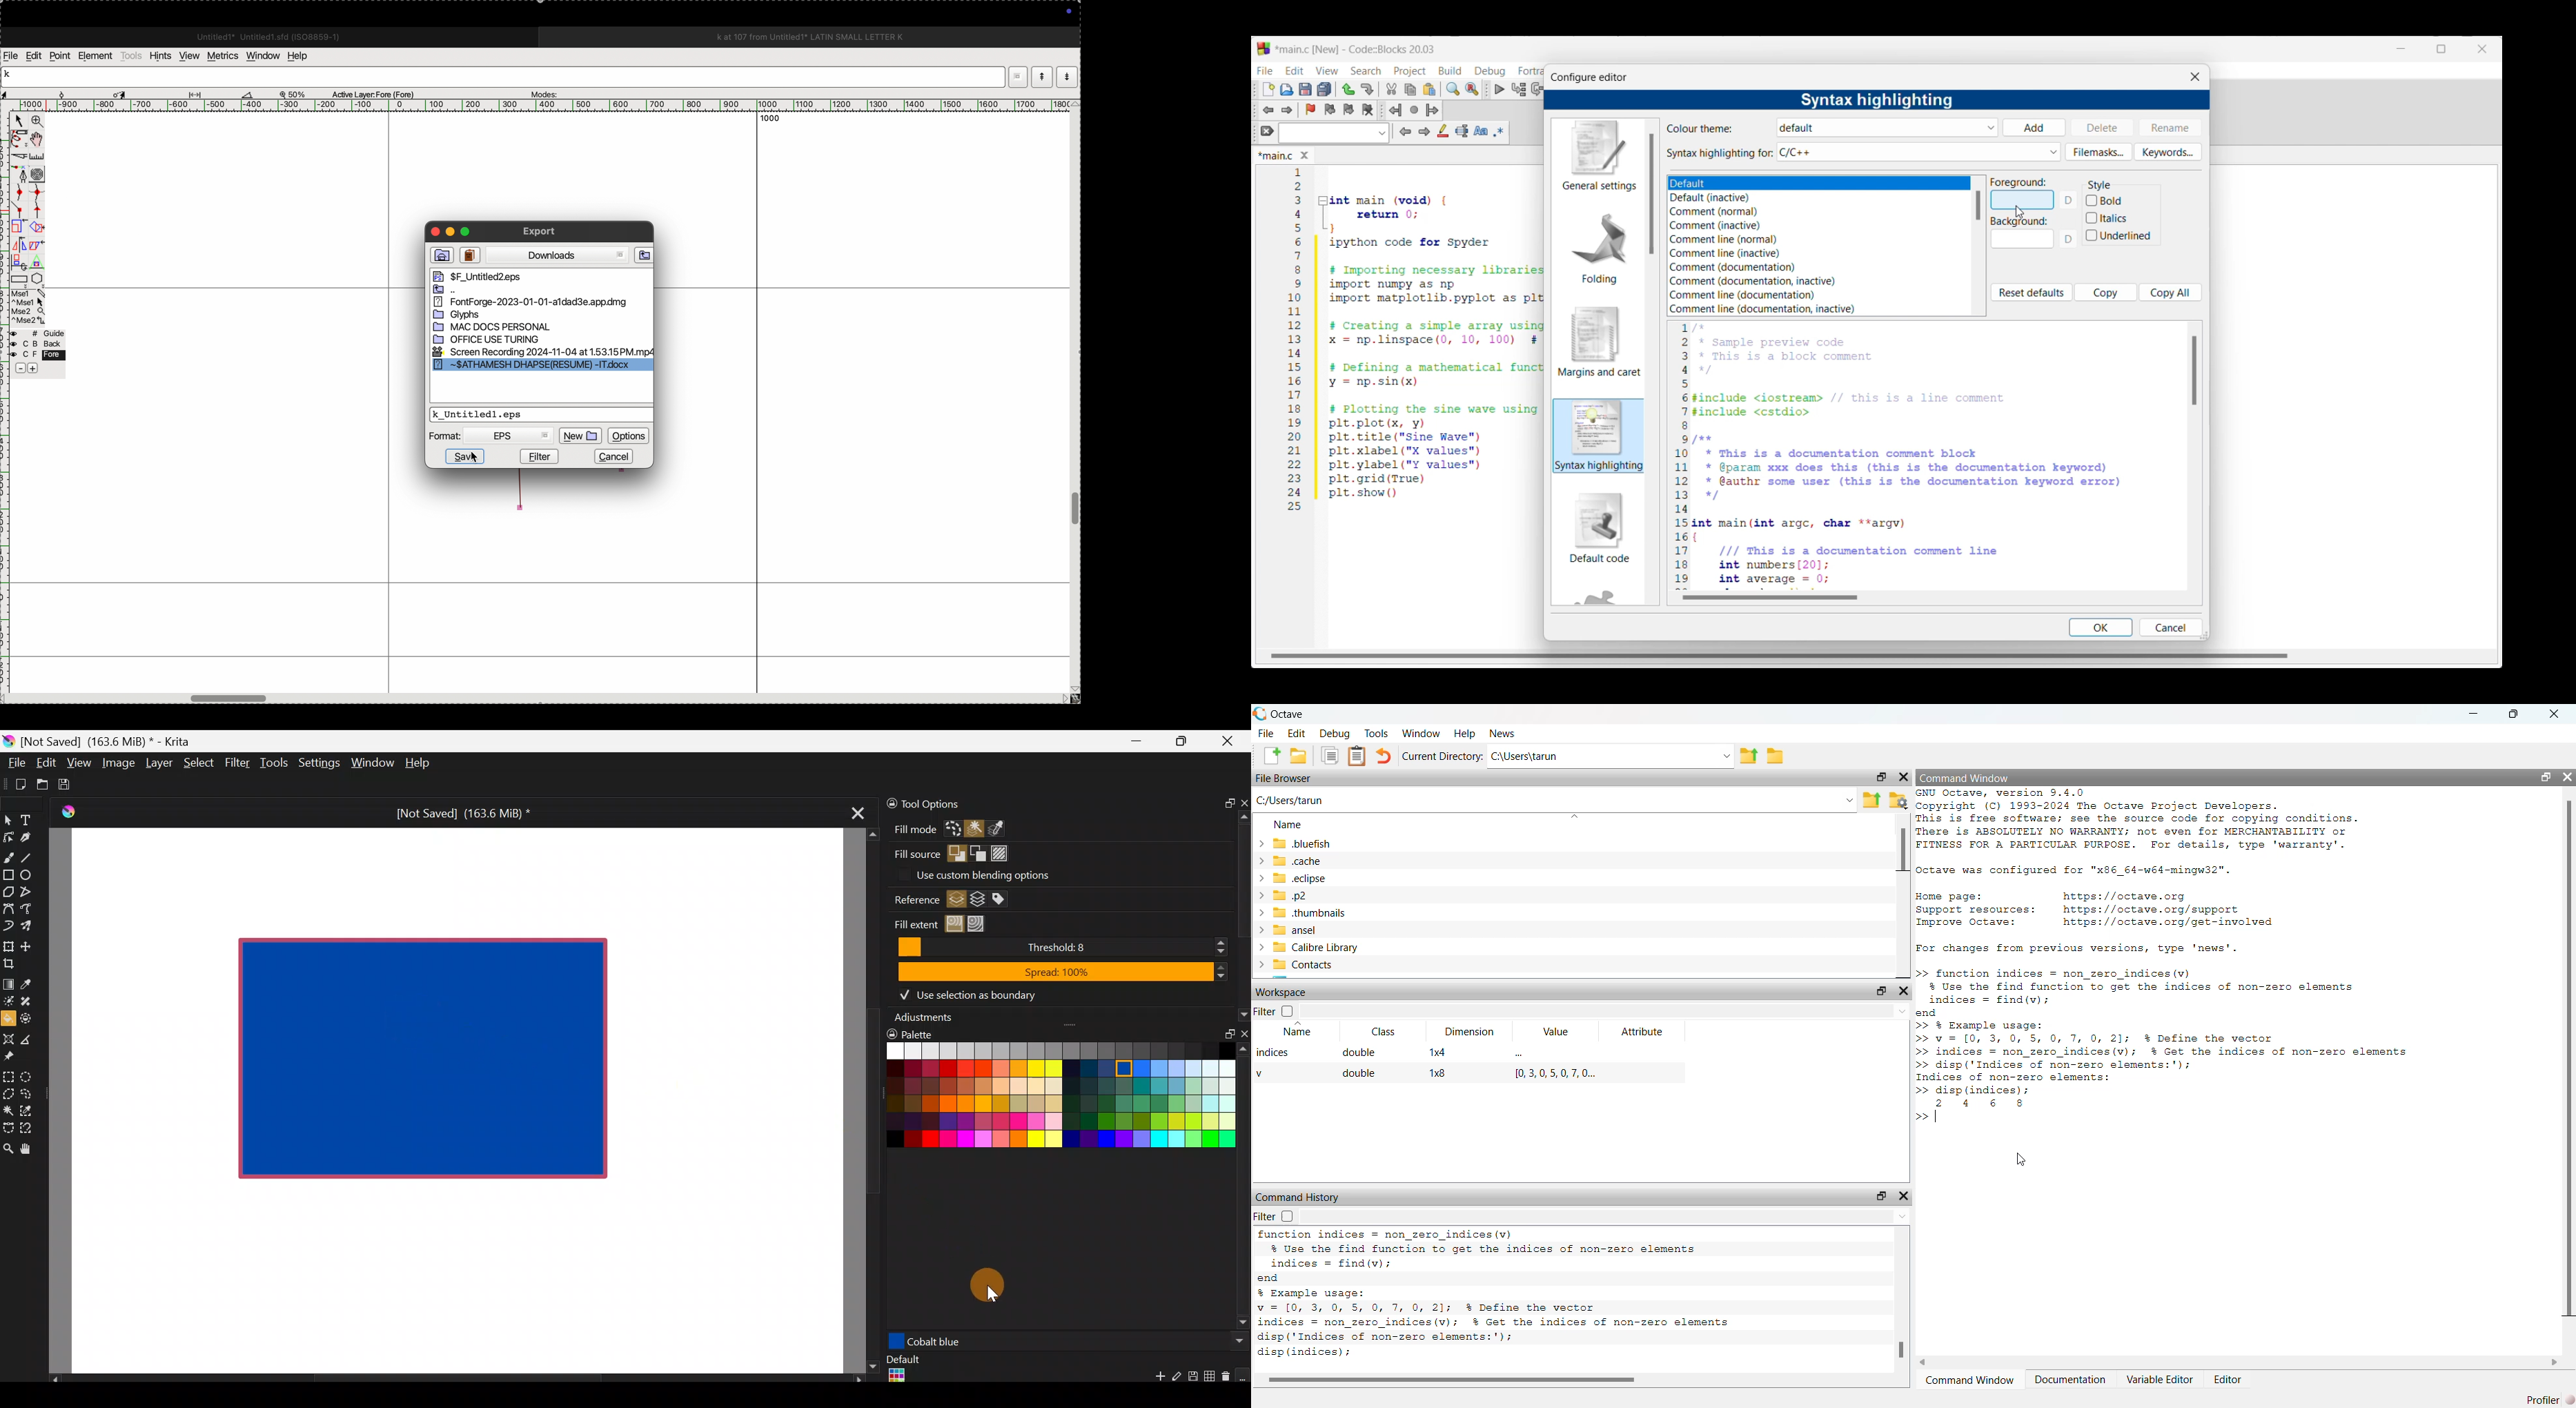  I want to click on $ utilites, so click(506, 276).